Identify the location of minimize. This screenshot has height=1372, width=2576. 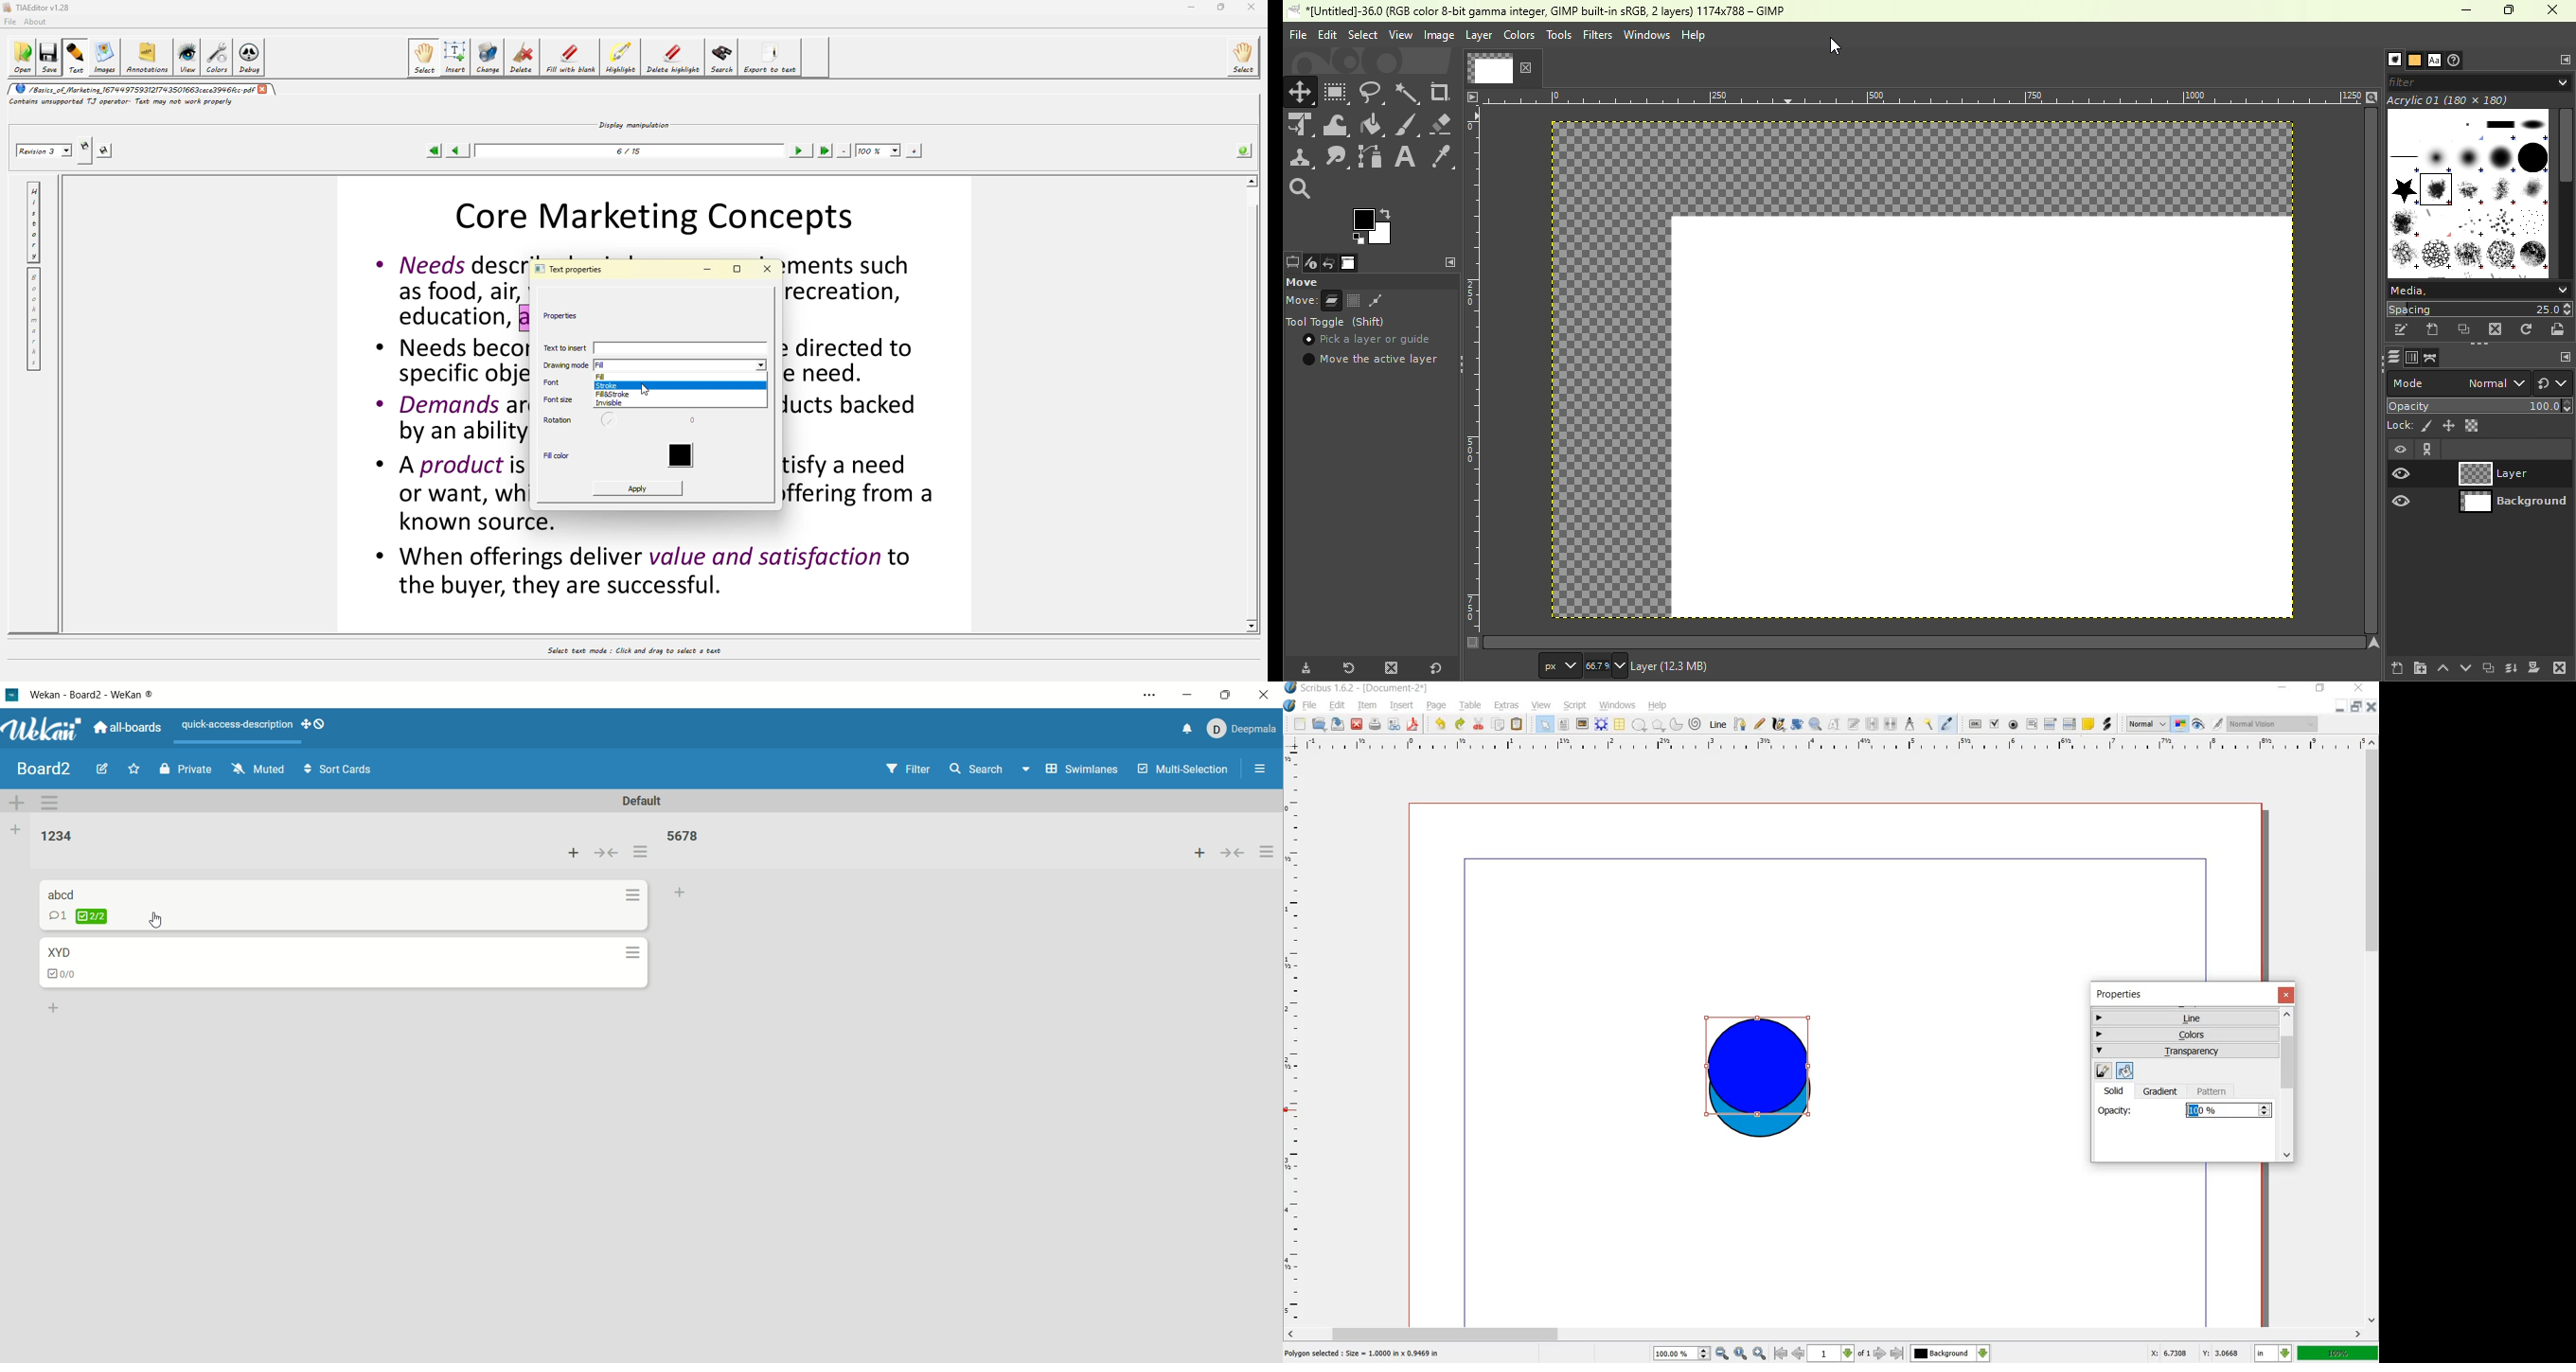
(2283, 687).